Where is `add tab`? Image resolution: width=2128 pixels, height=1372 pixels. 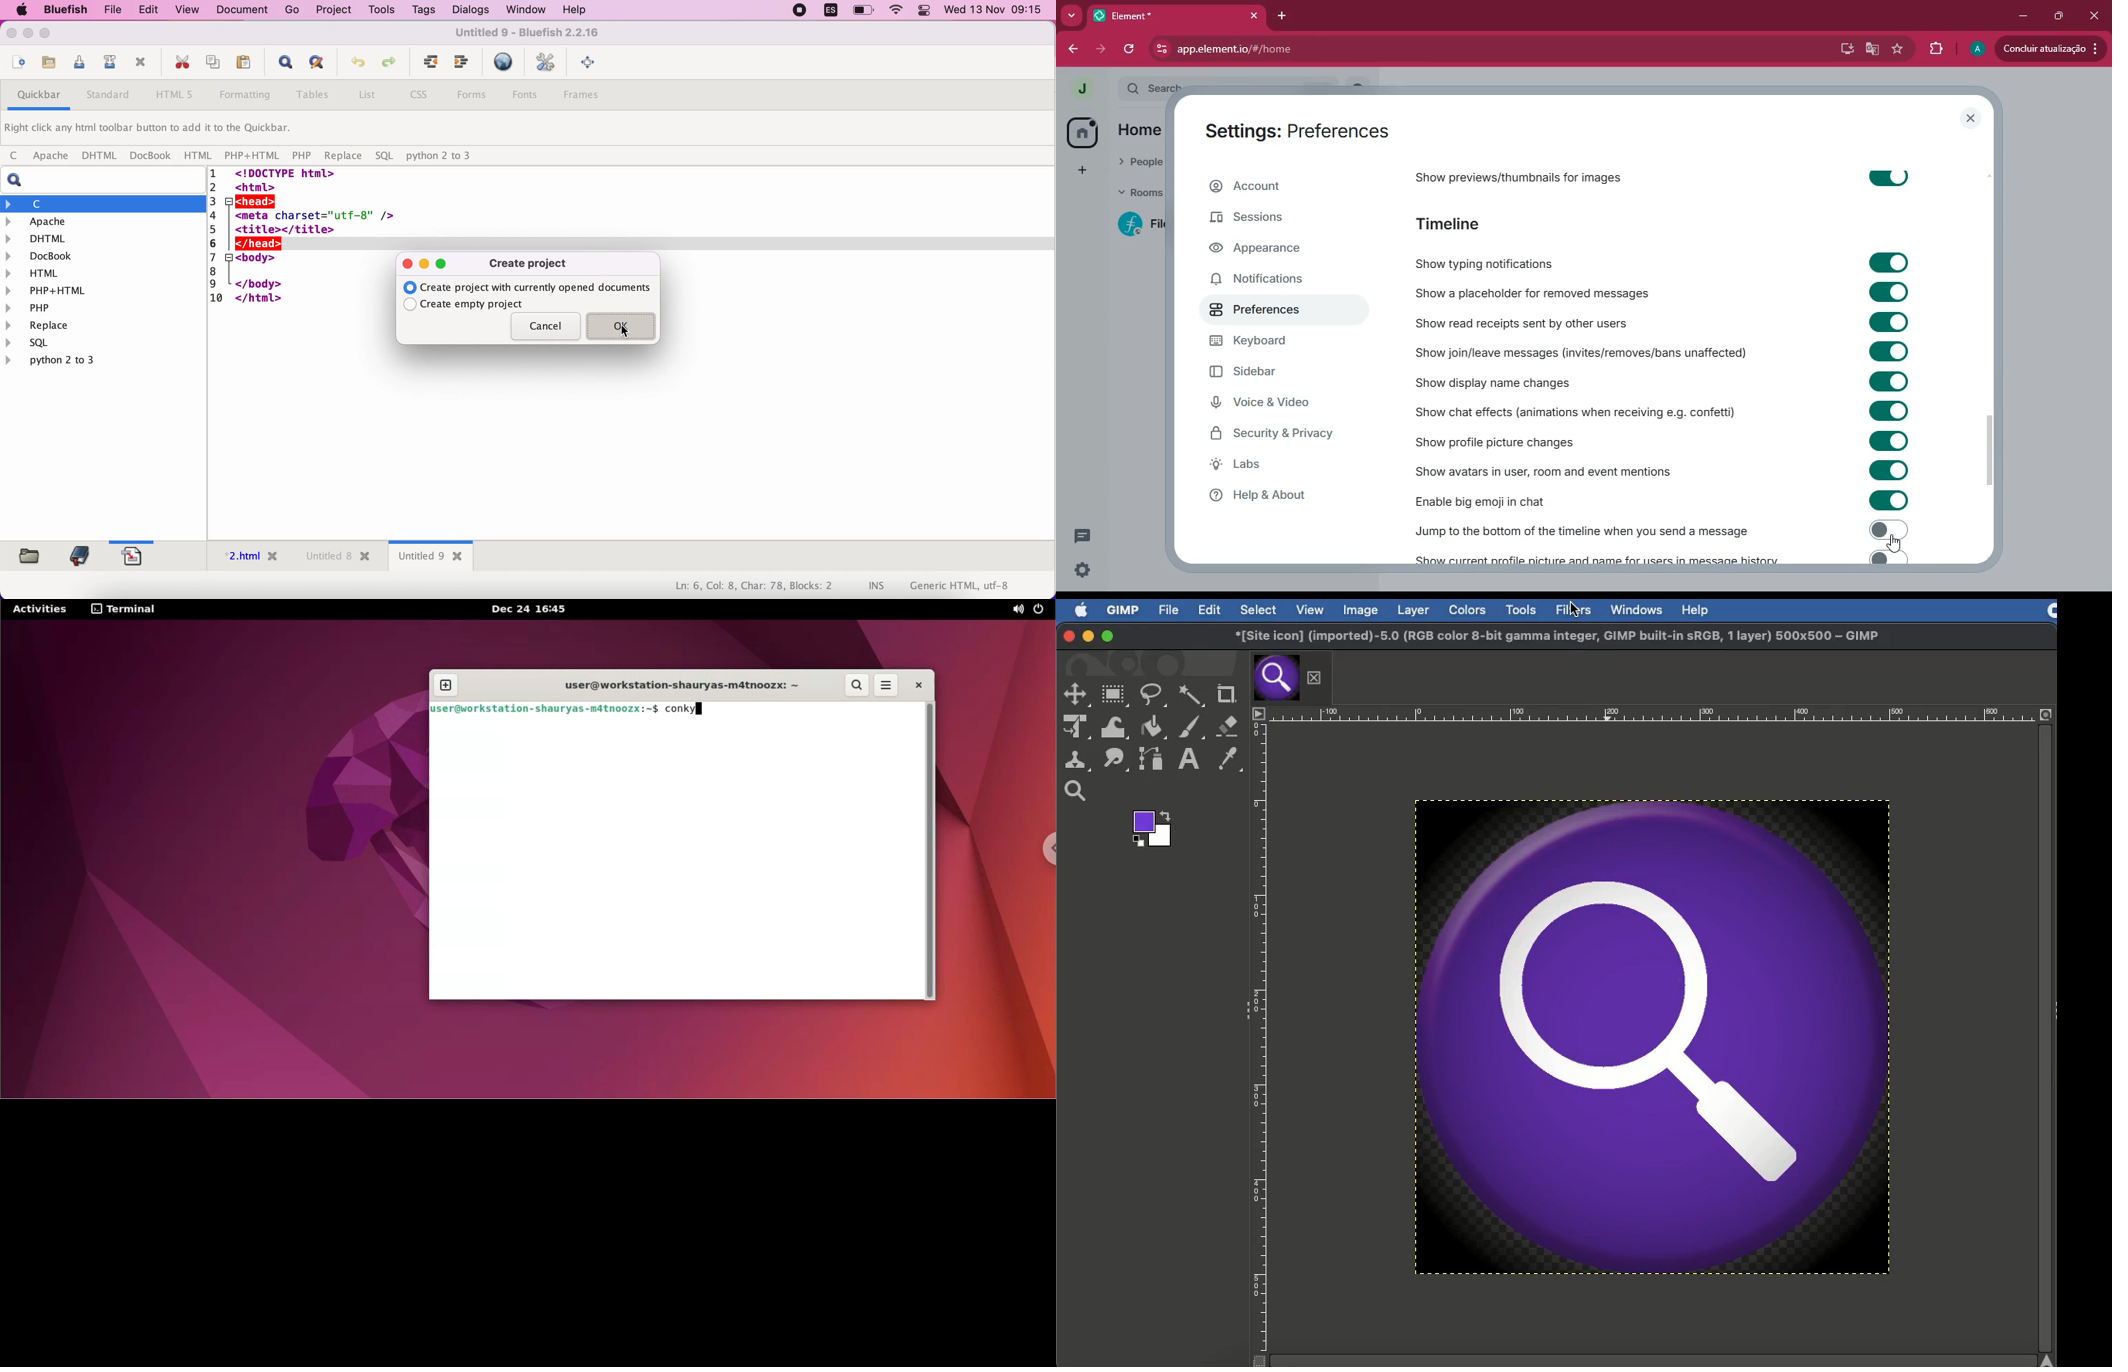 add tab is located at coordinates (1283, 15).